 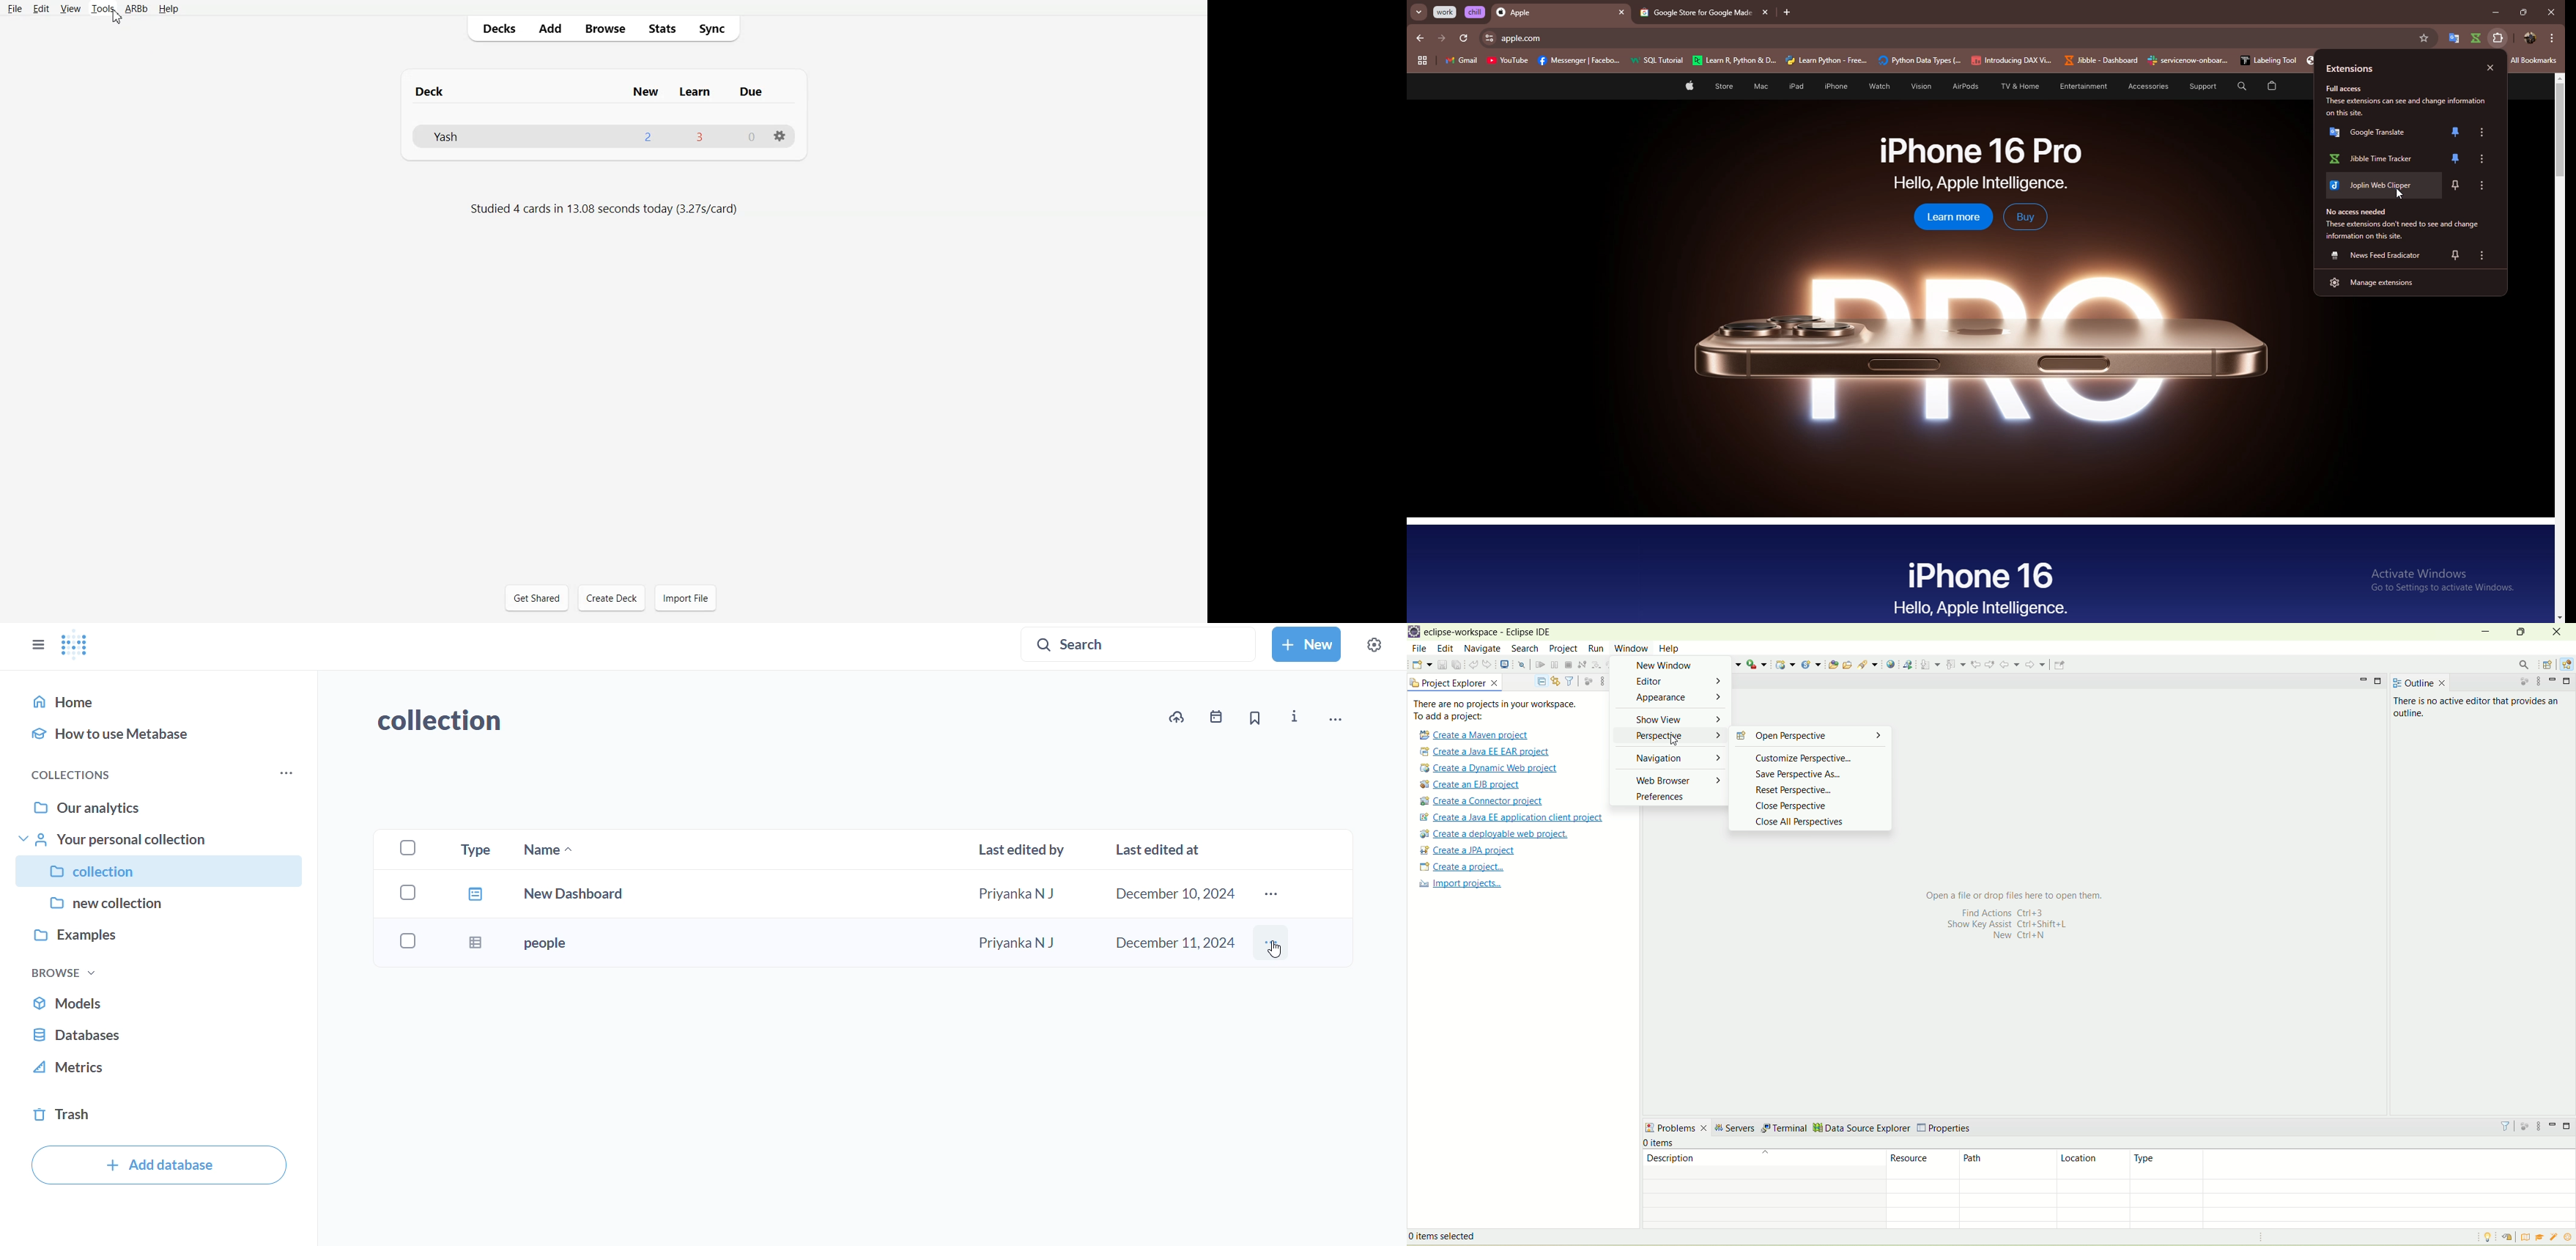 What do you see at coordinates (1794, 86) in the screenshot?
I see `iPad` at bounding box center [1794, 86].